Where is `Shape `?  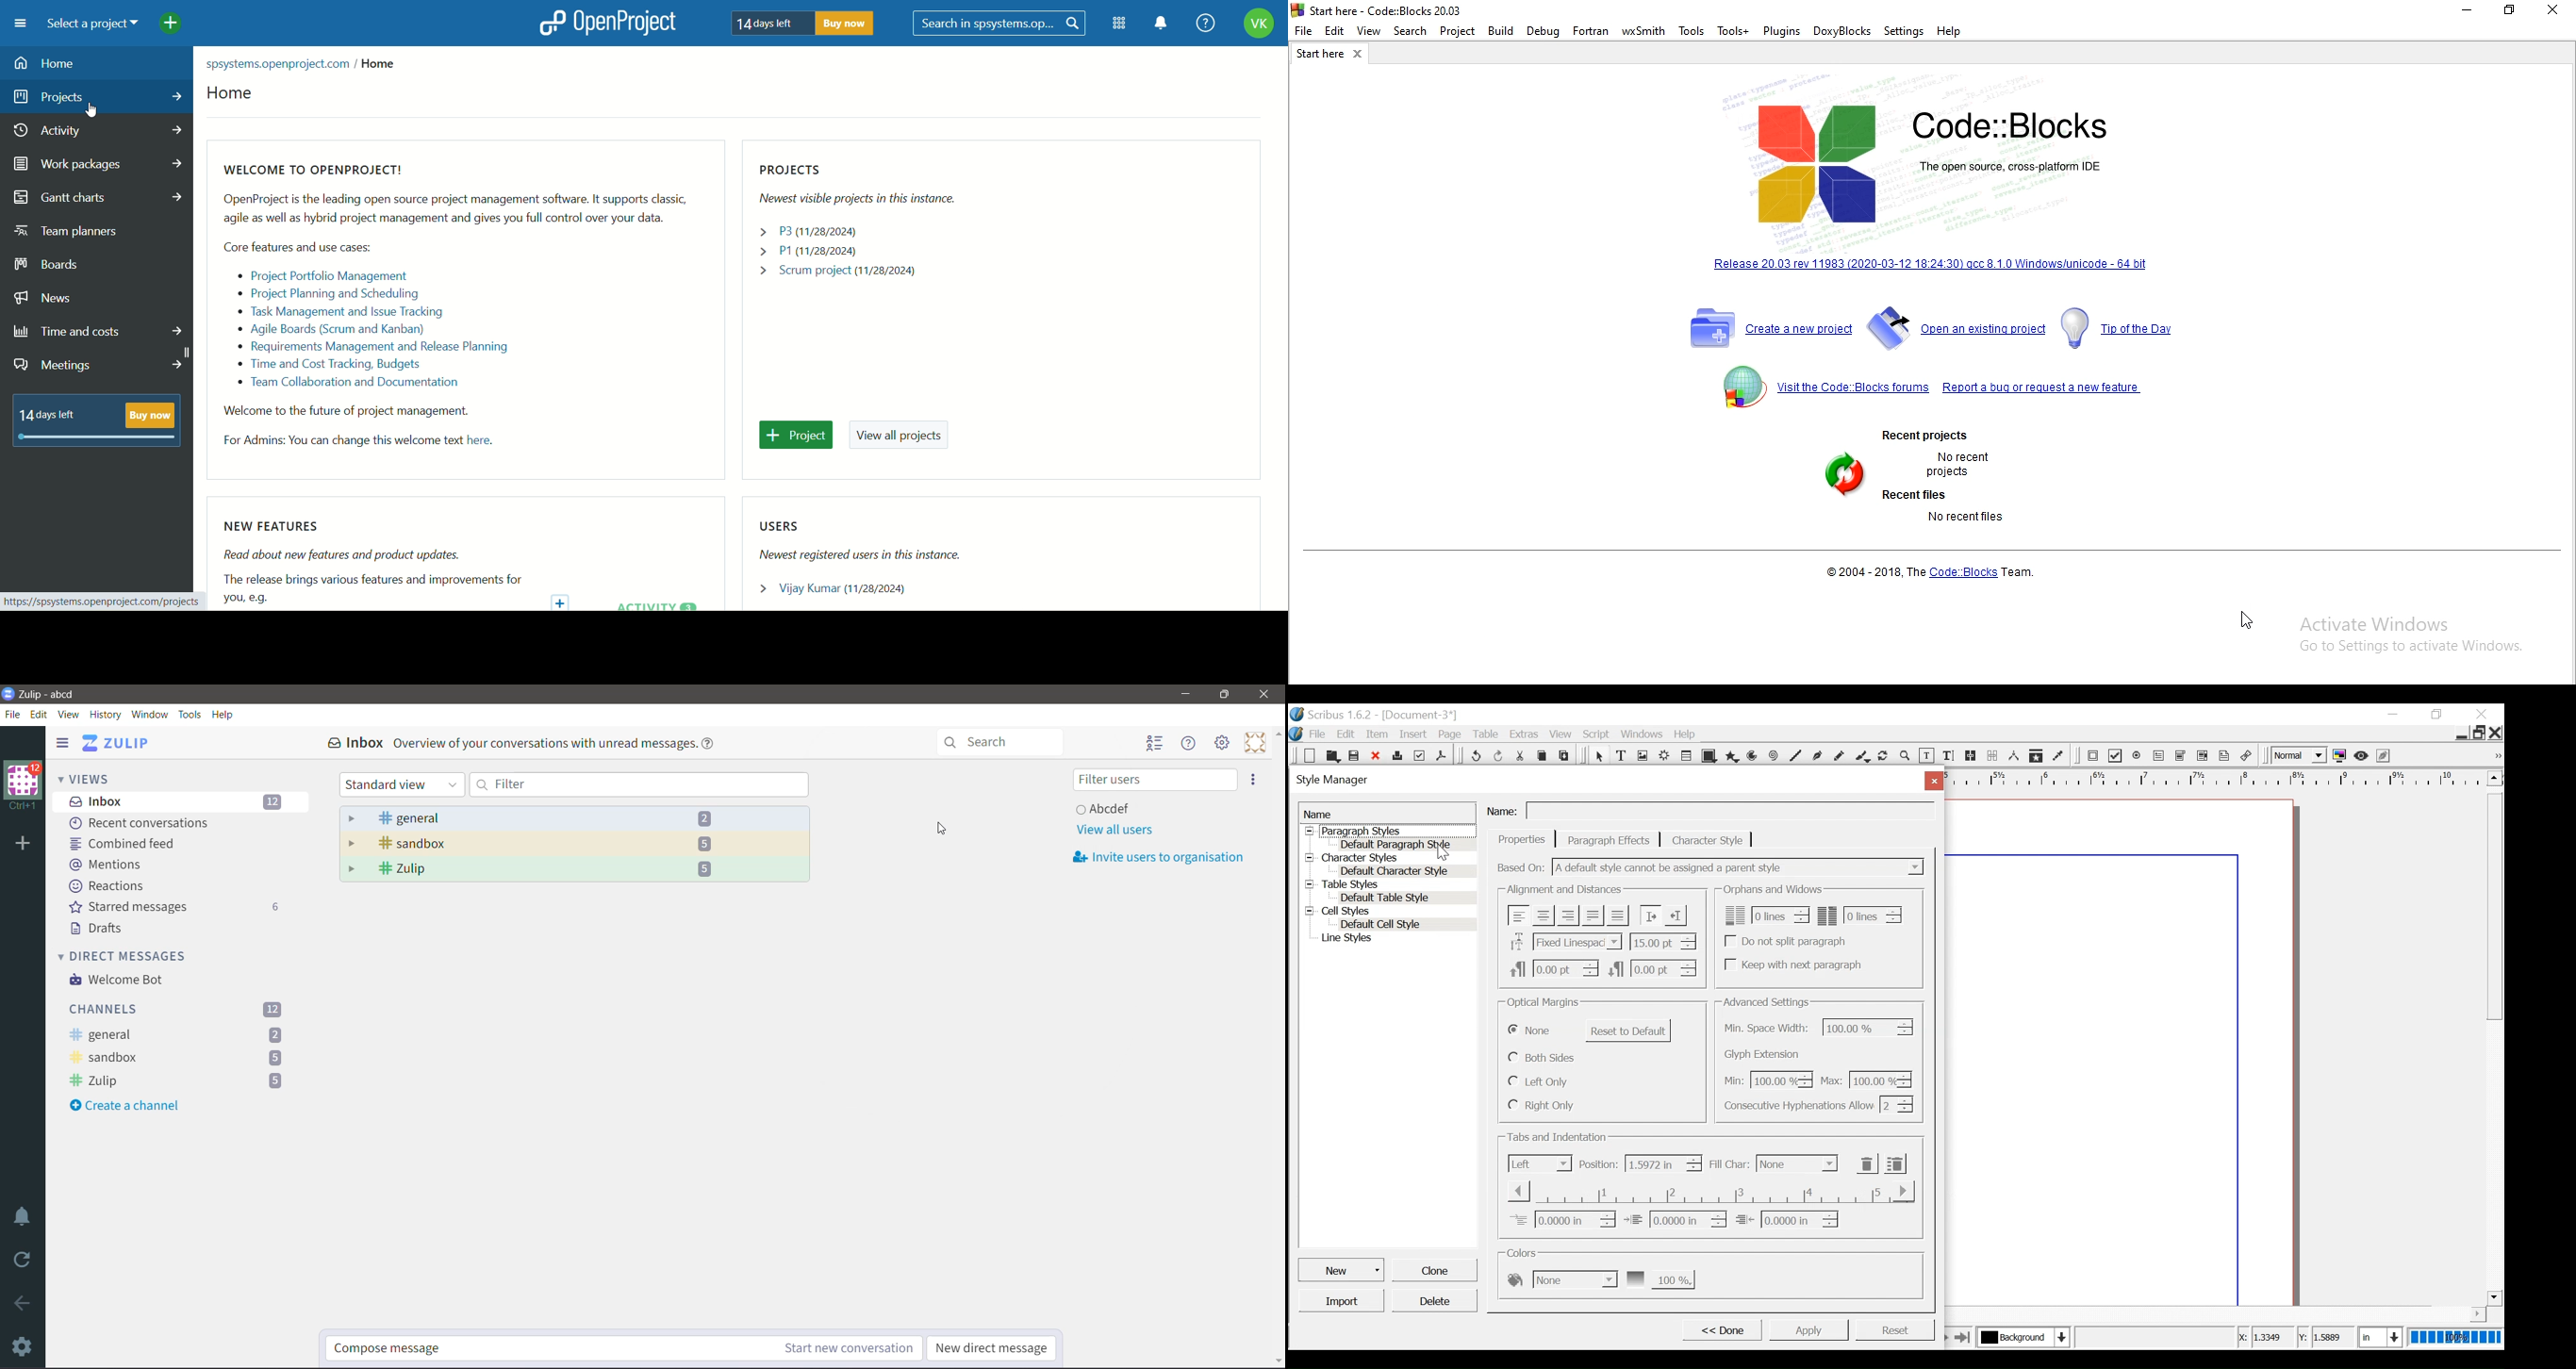
Shape  is located at coordinates (1711, 756).